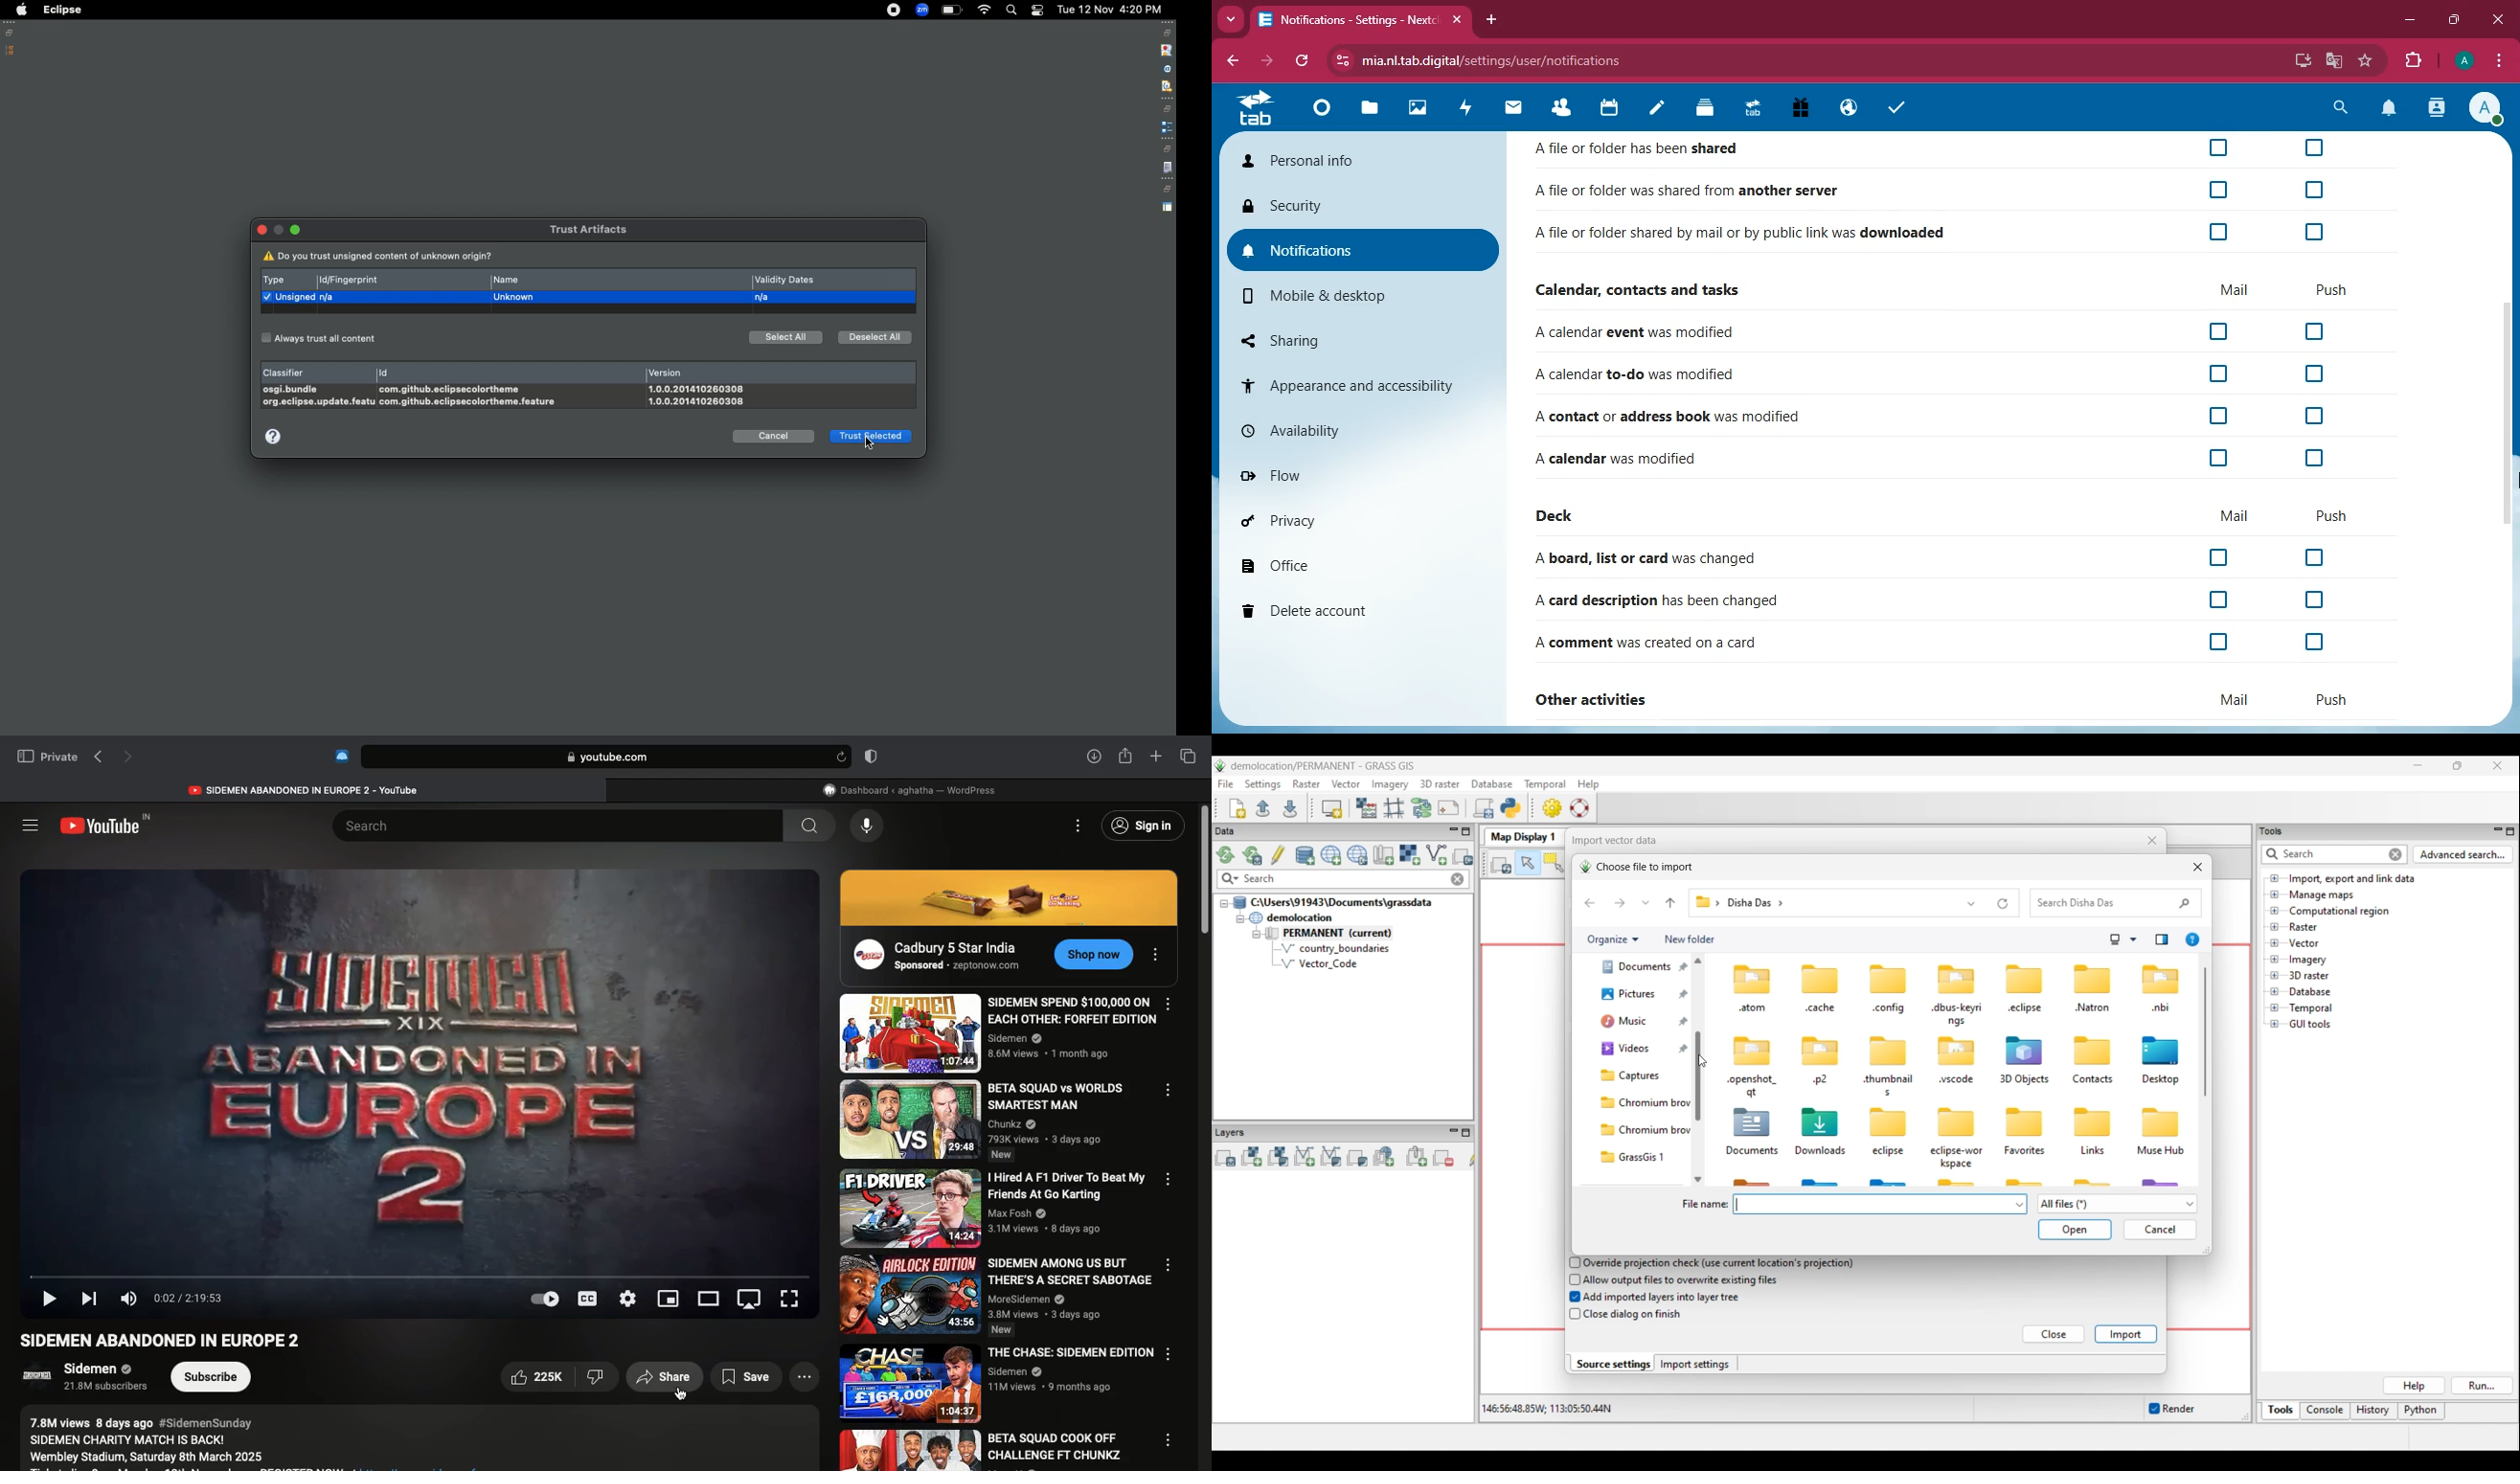  Describe the element at coordinates (994, 1121) in the screenshot. I see `Video name` at that location.